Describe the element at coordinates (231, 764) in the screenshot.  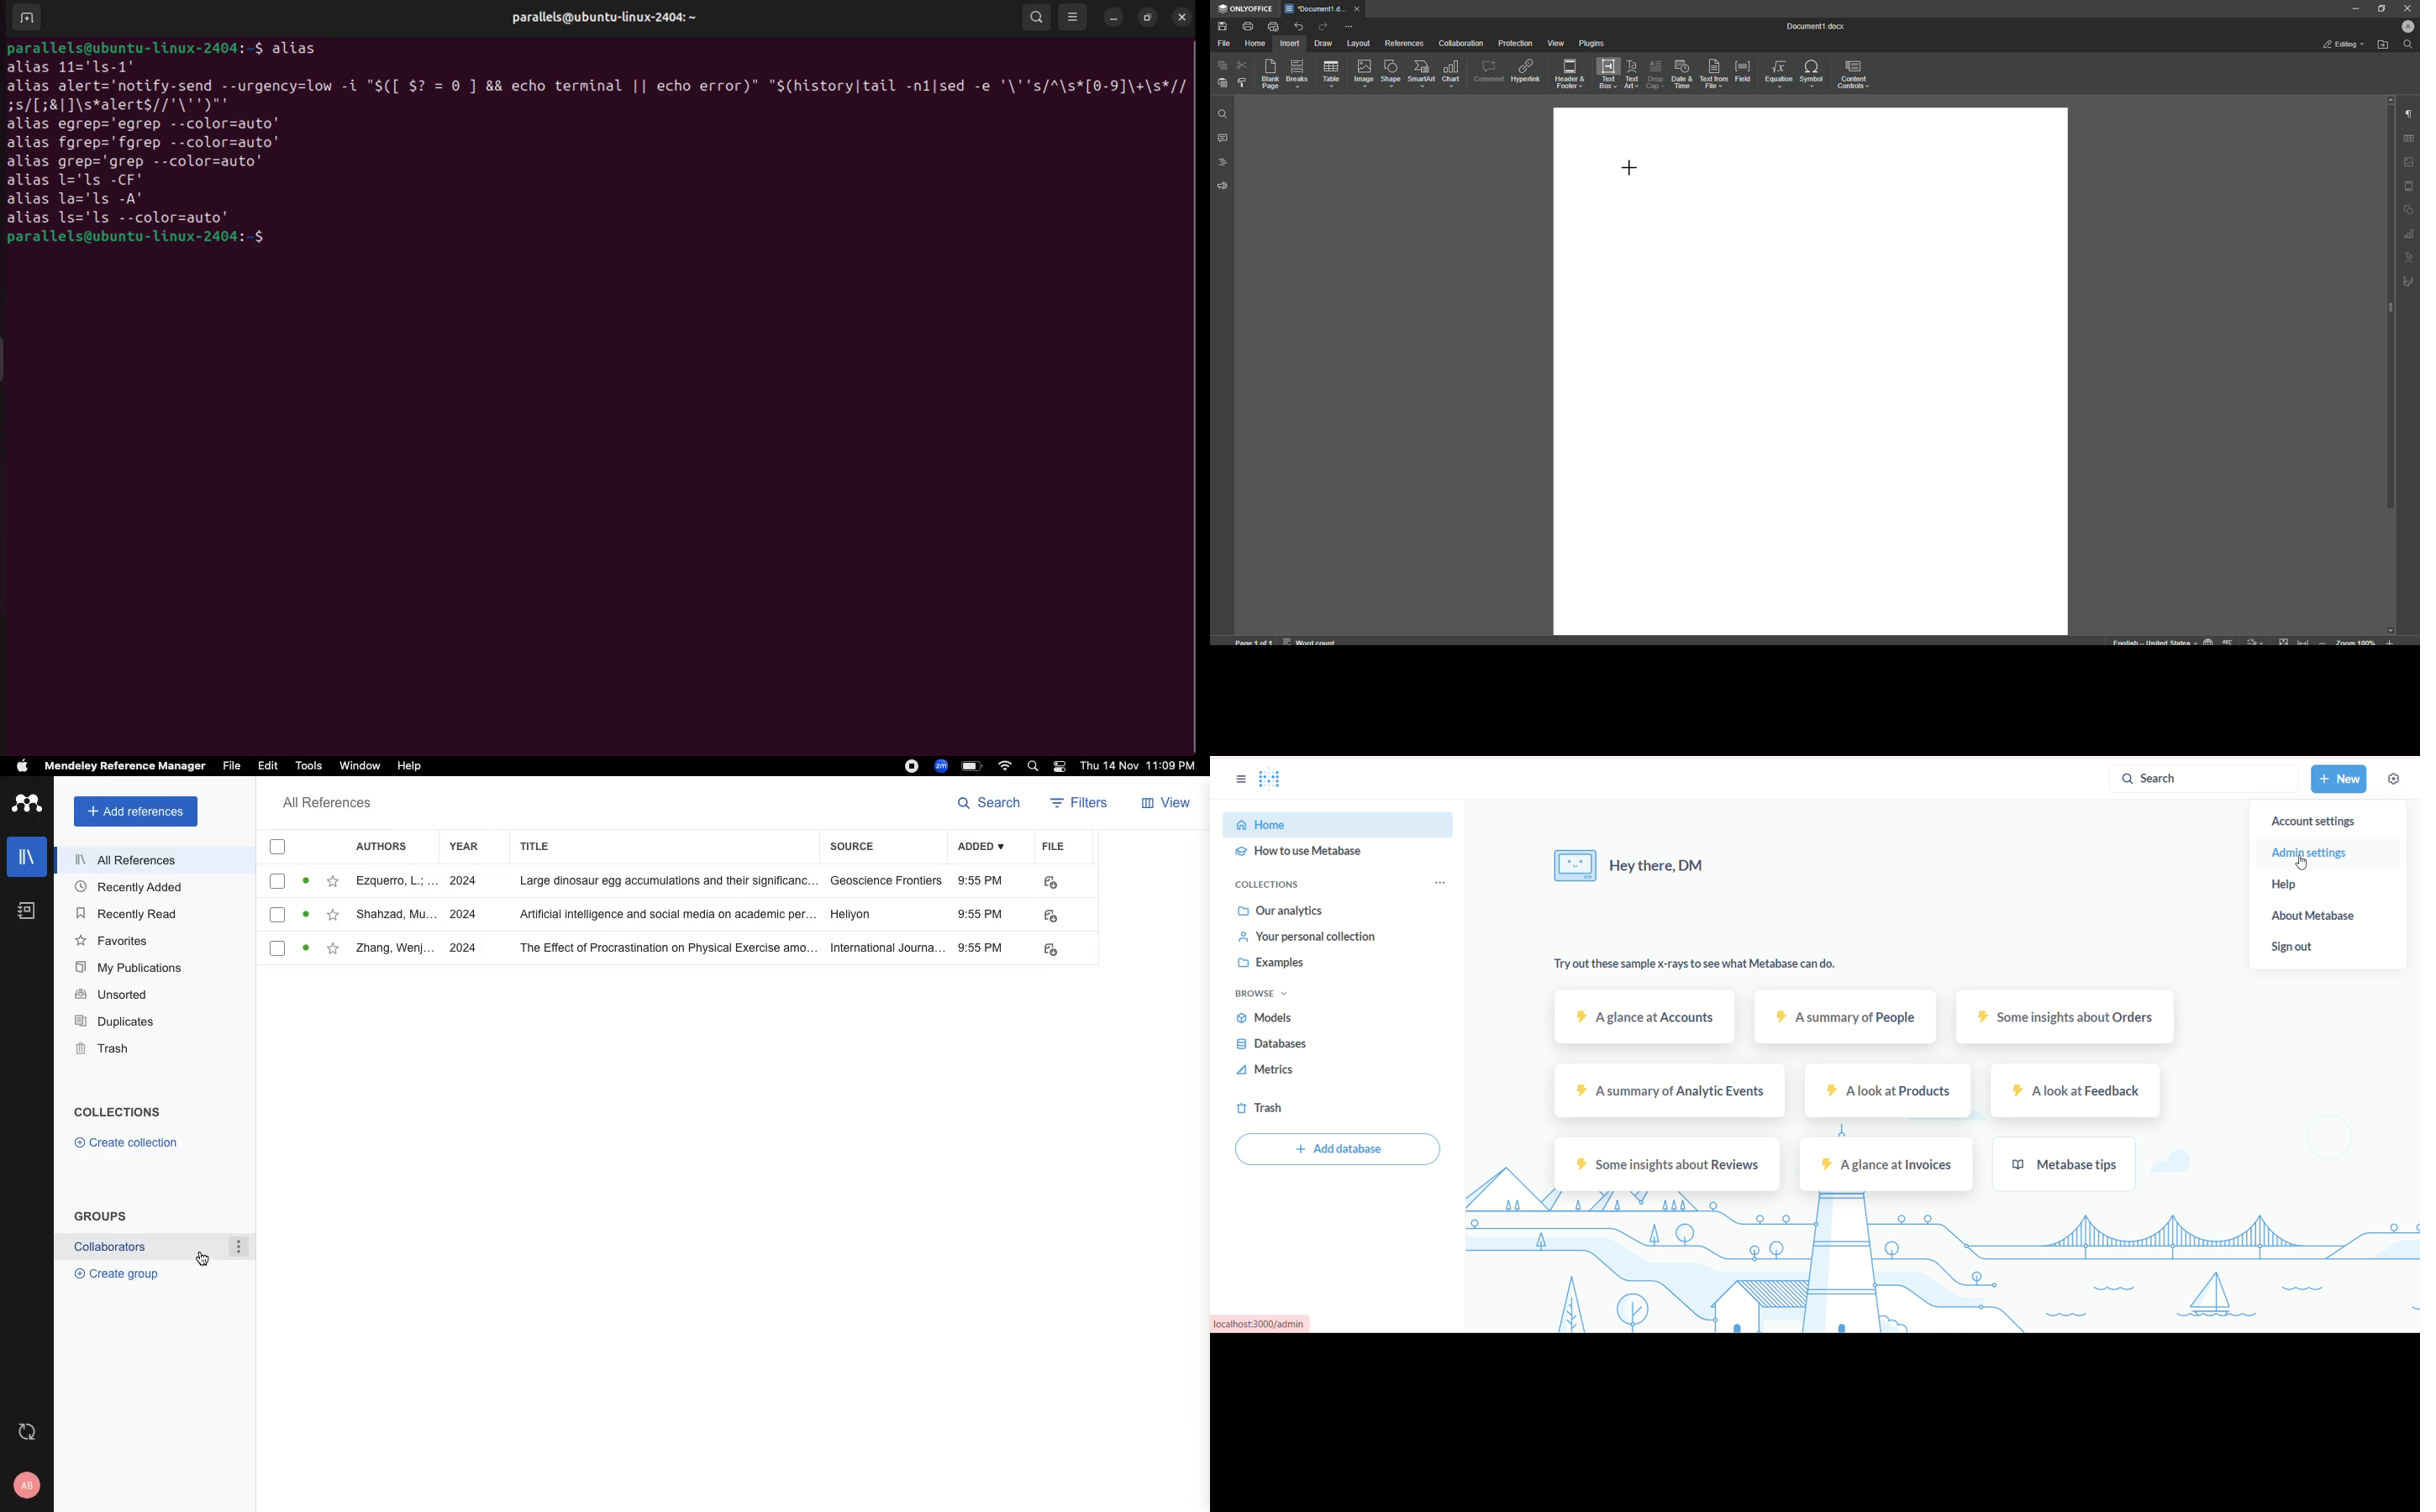
I see `File` at that location.